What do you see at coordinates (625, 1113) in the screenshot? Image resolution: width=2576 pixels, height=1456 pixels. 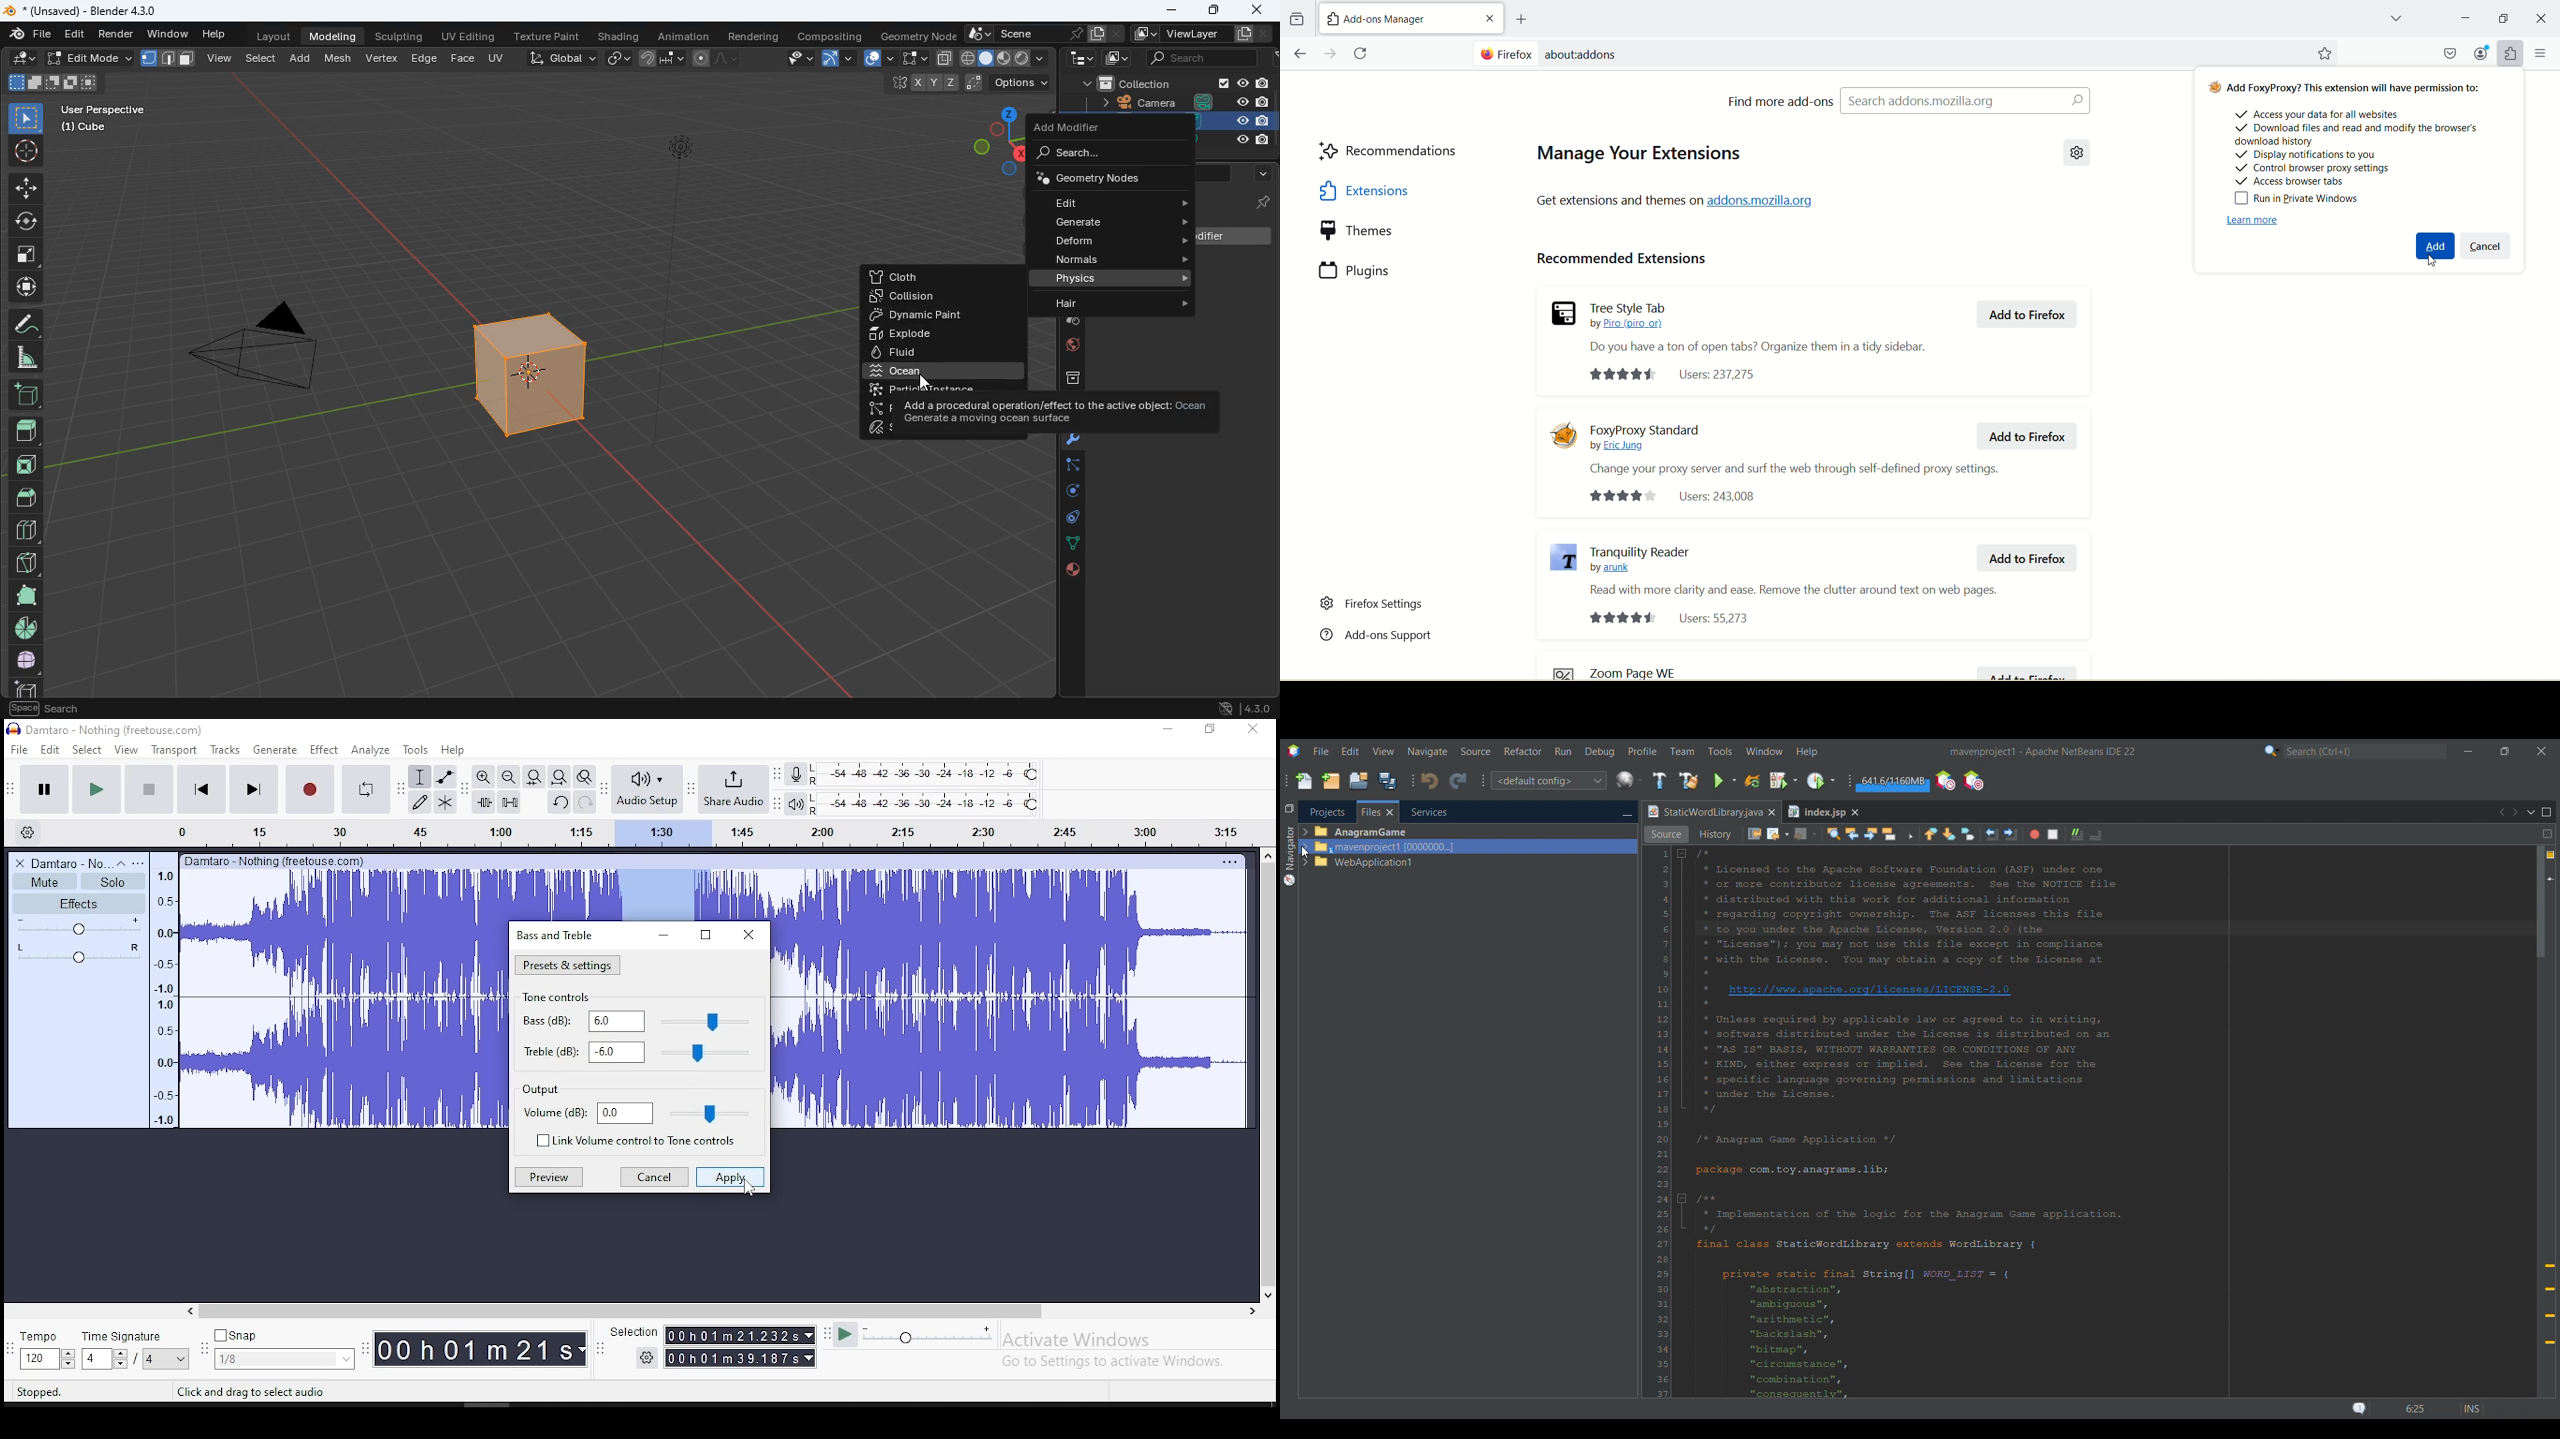 I see `0.0` at bounding box center [625, 1113].